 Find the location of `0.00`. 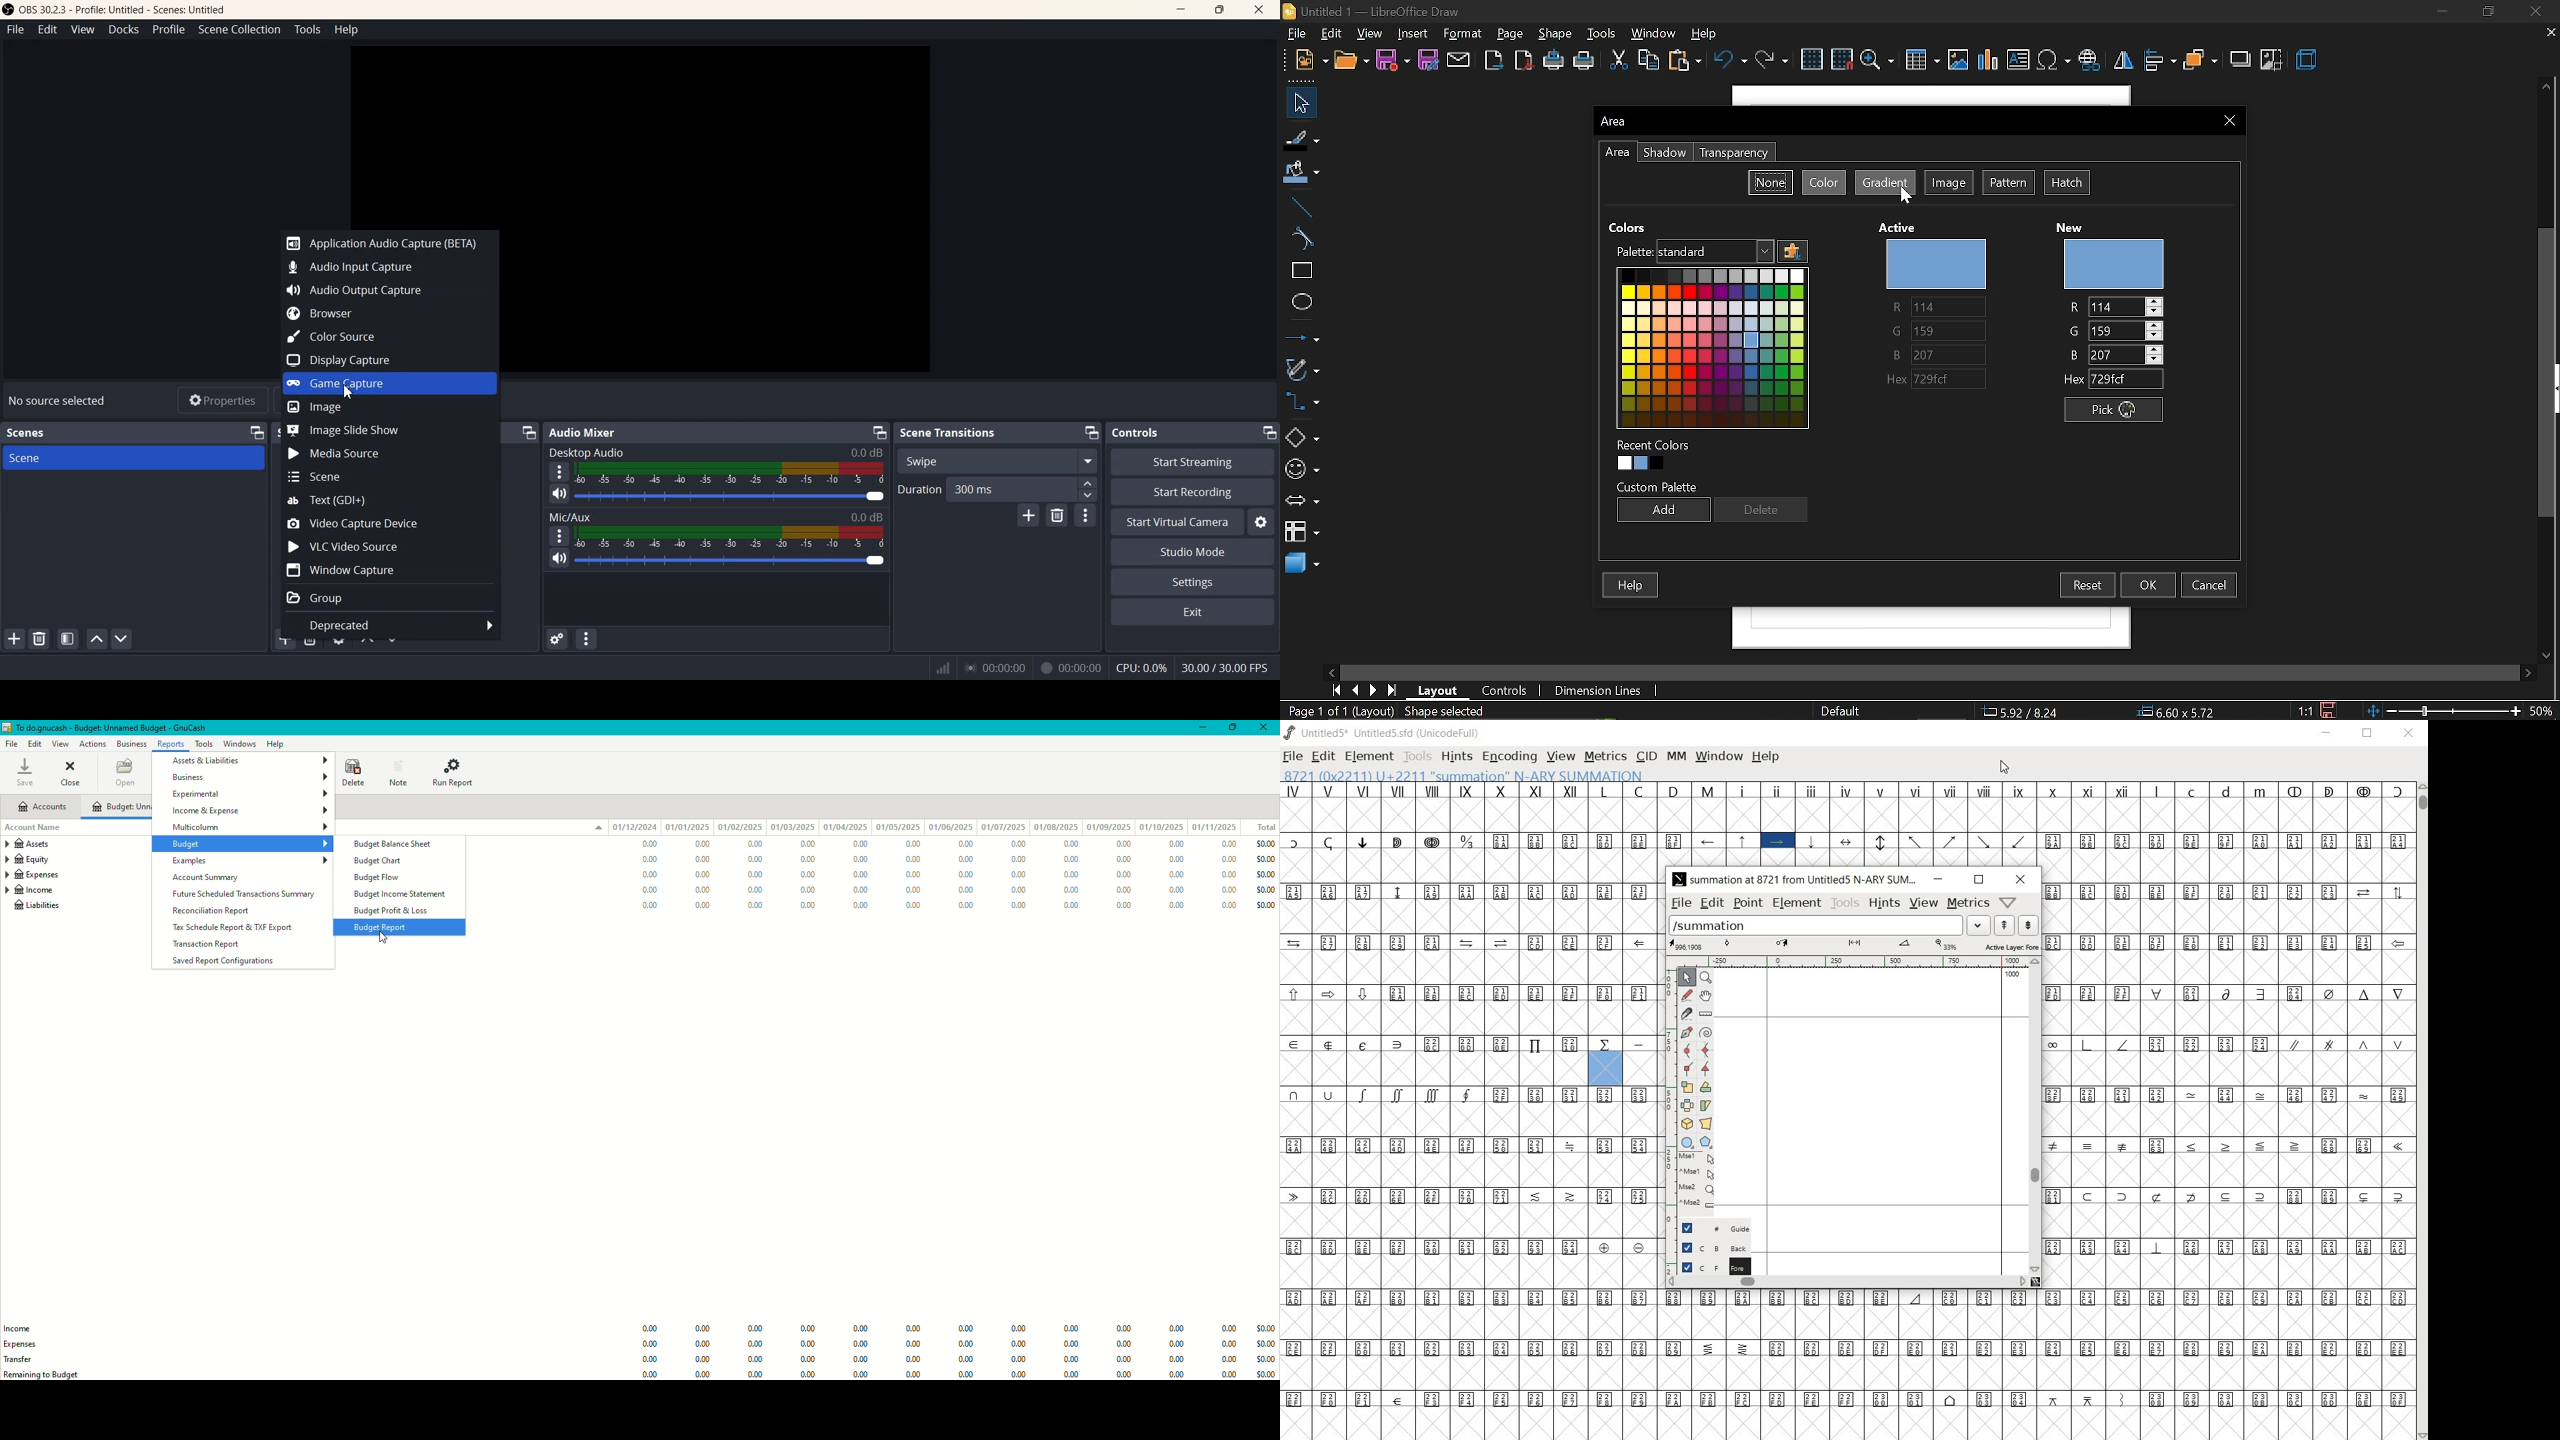

0.00 is located at coordinates (1121, 1361).